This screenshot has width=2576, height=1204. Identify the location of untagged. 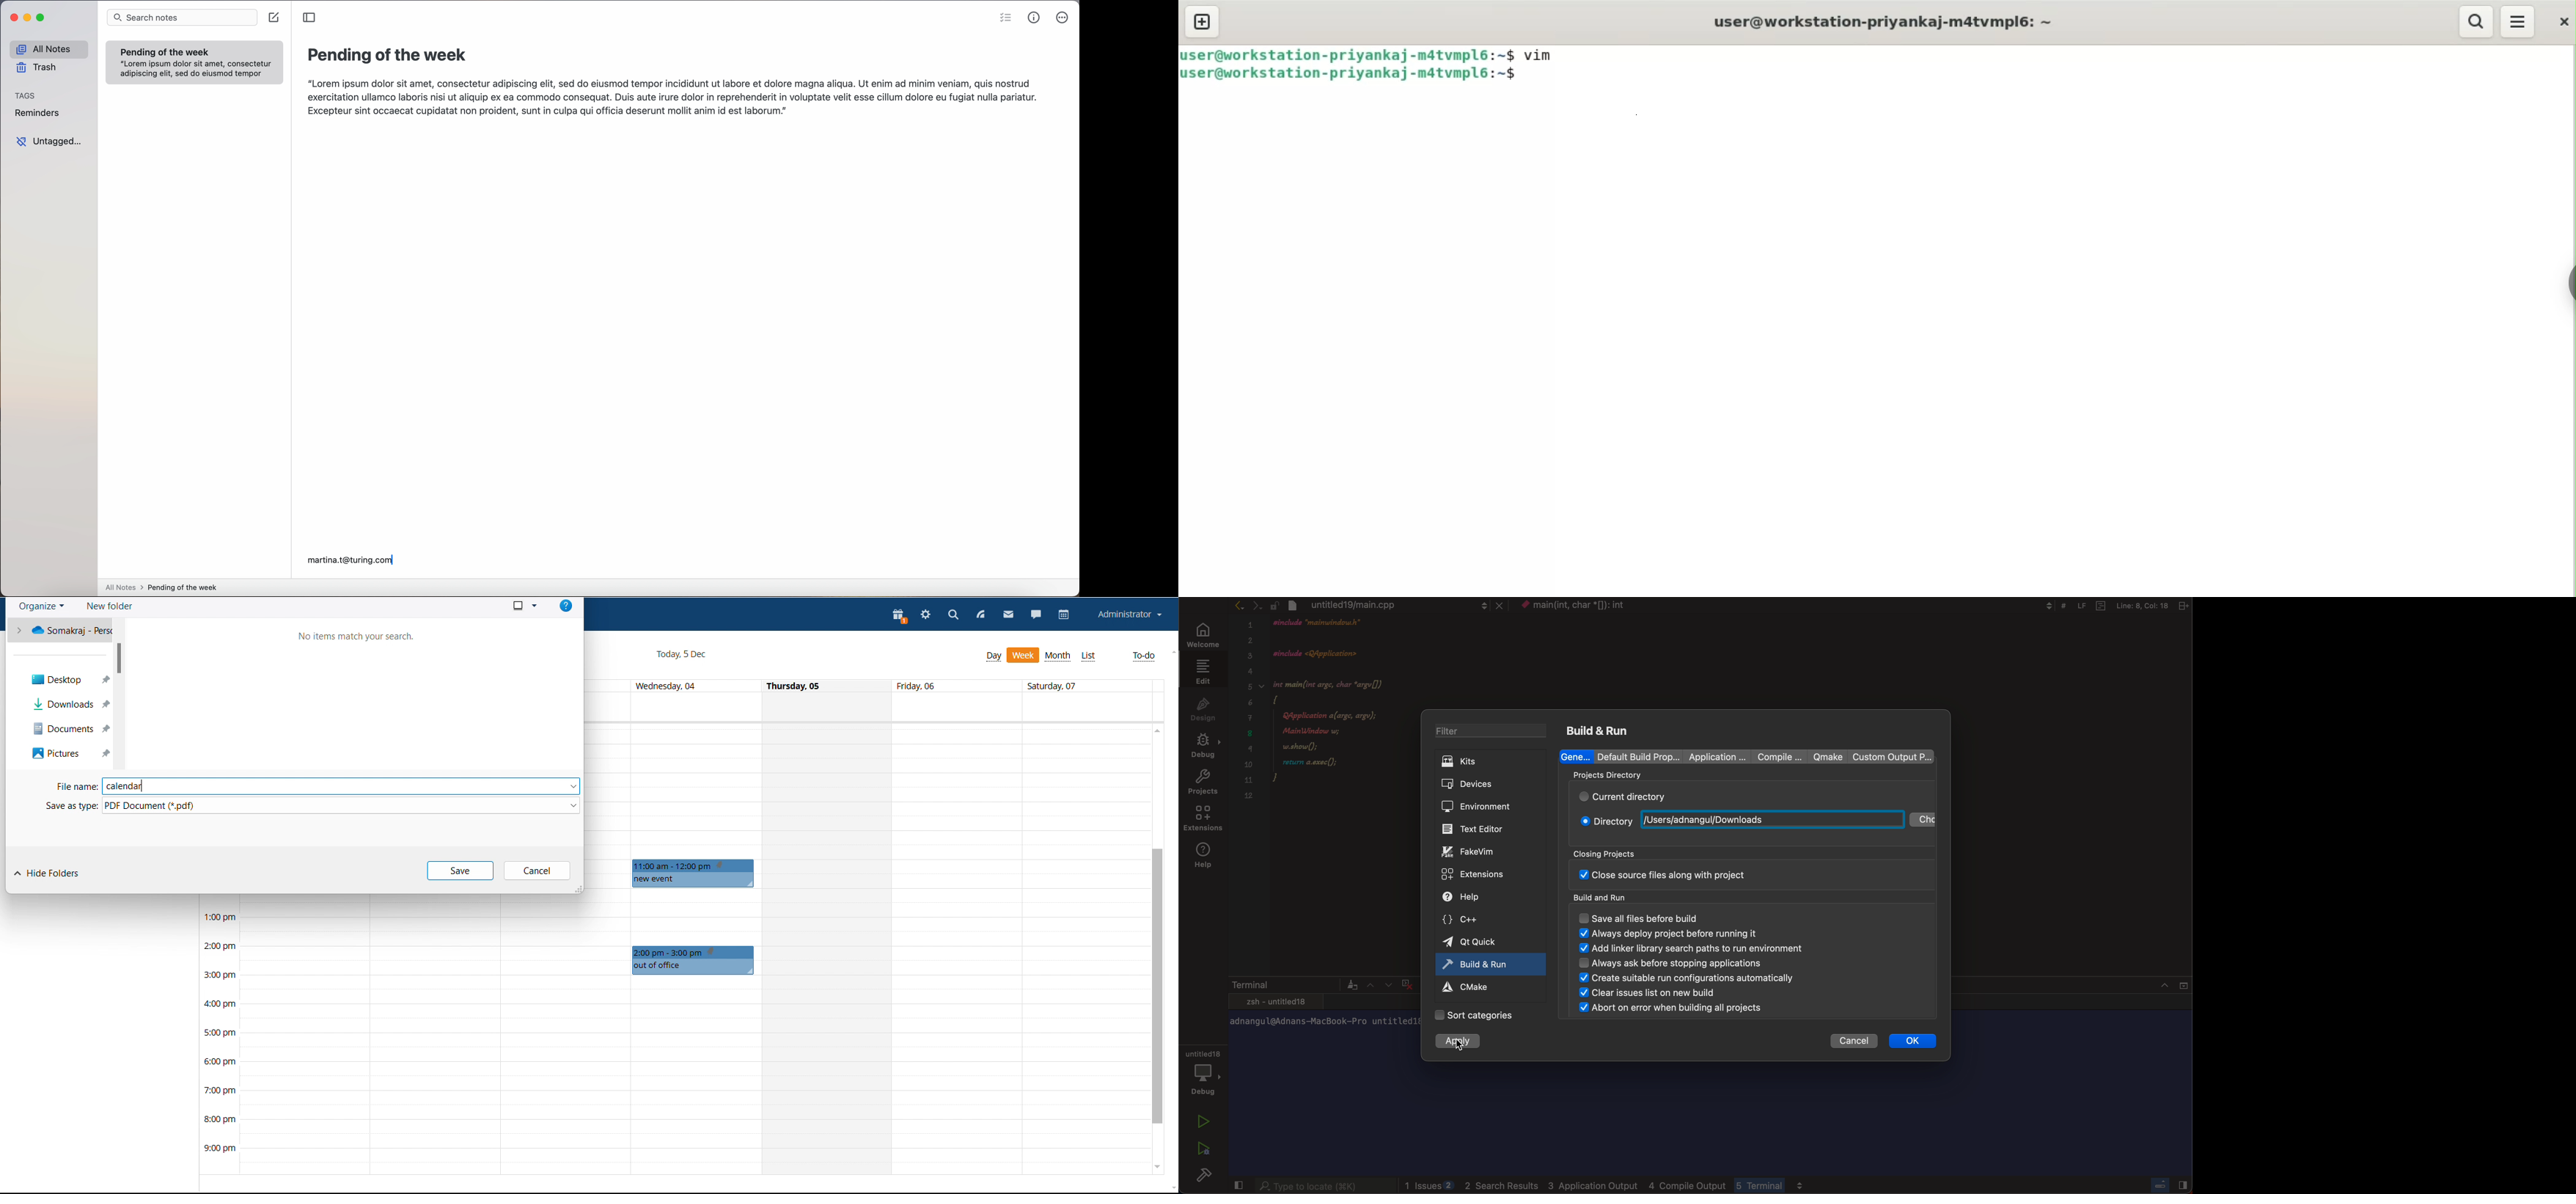
(51, 142).